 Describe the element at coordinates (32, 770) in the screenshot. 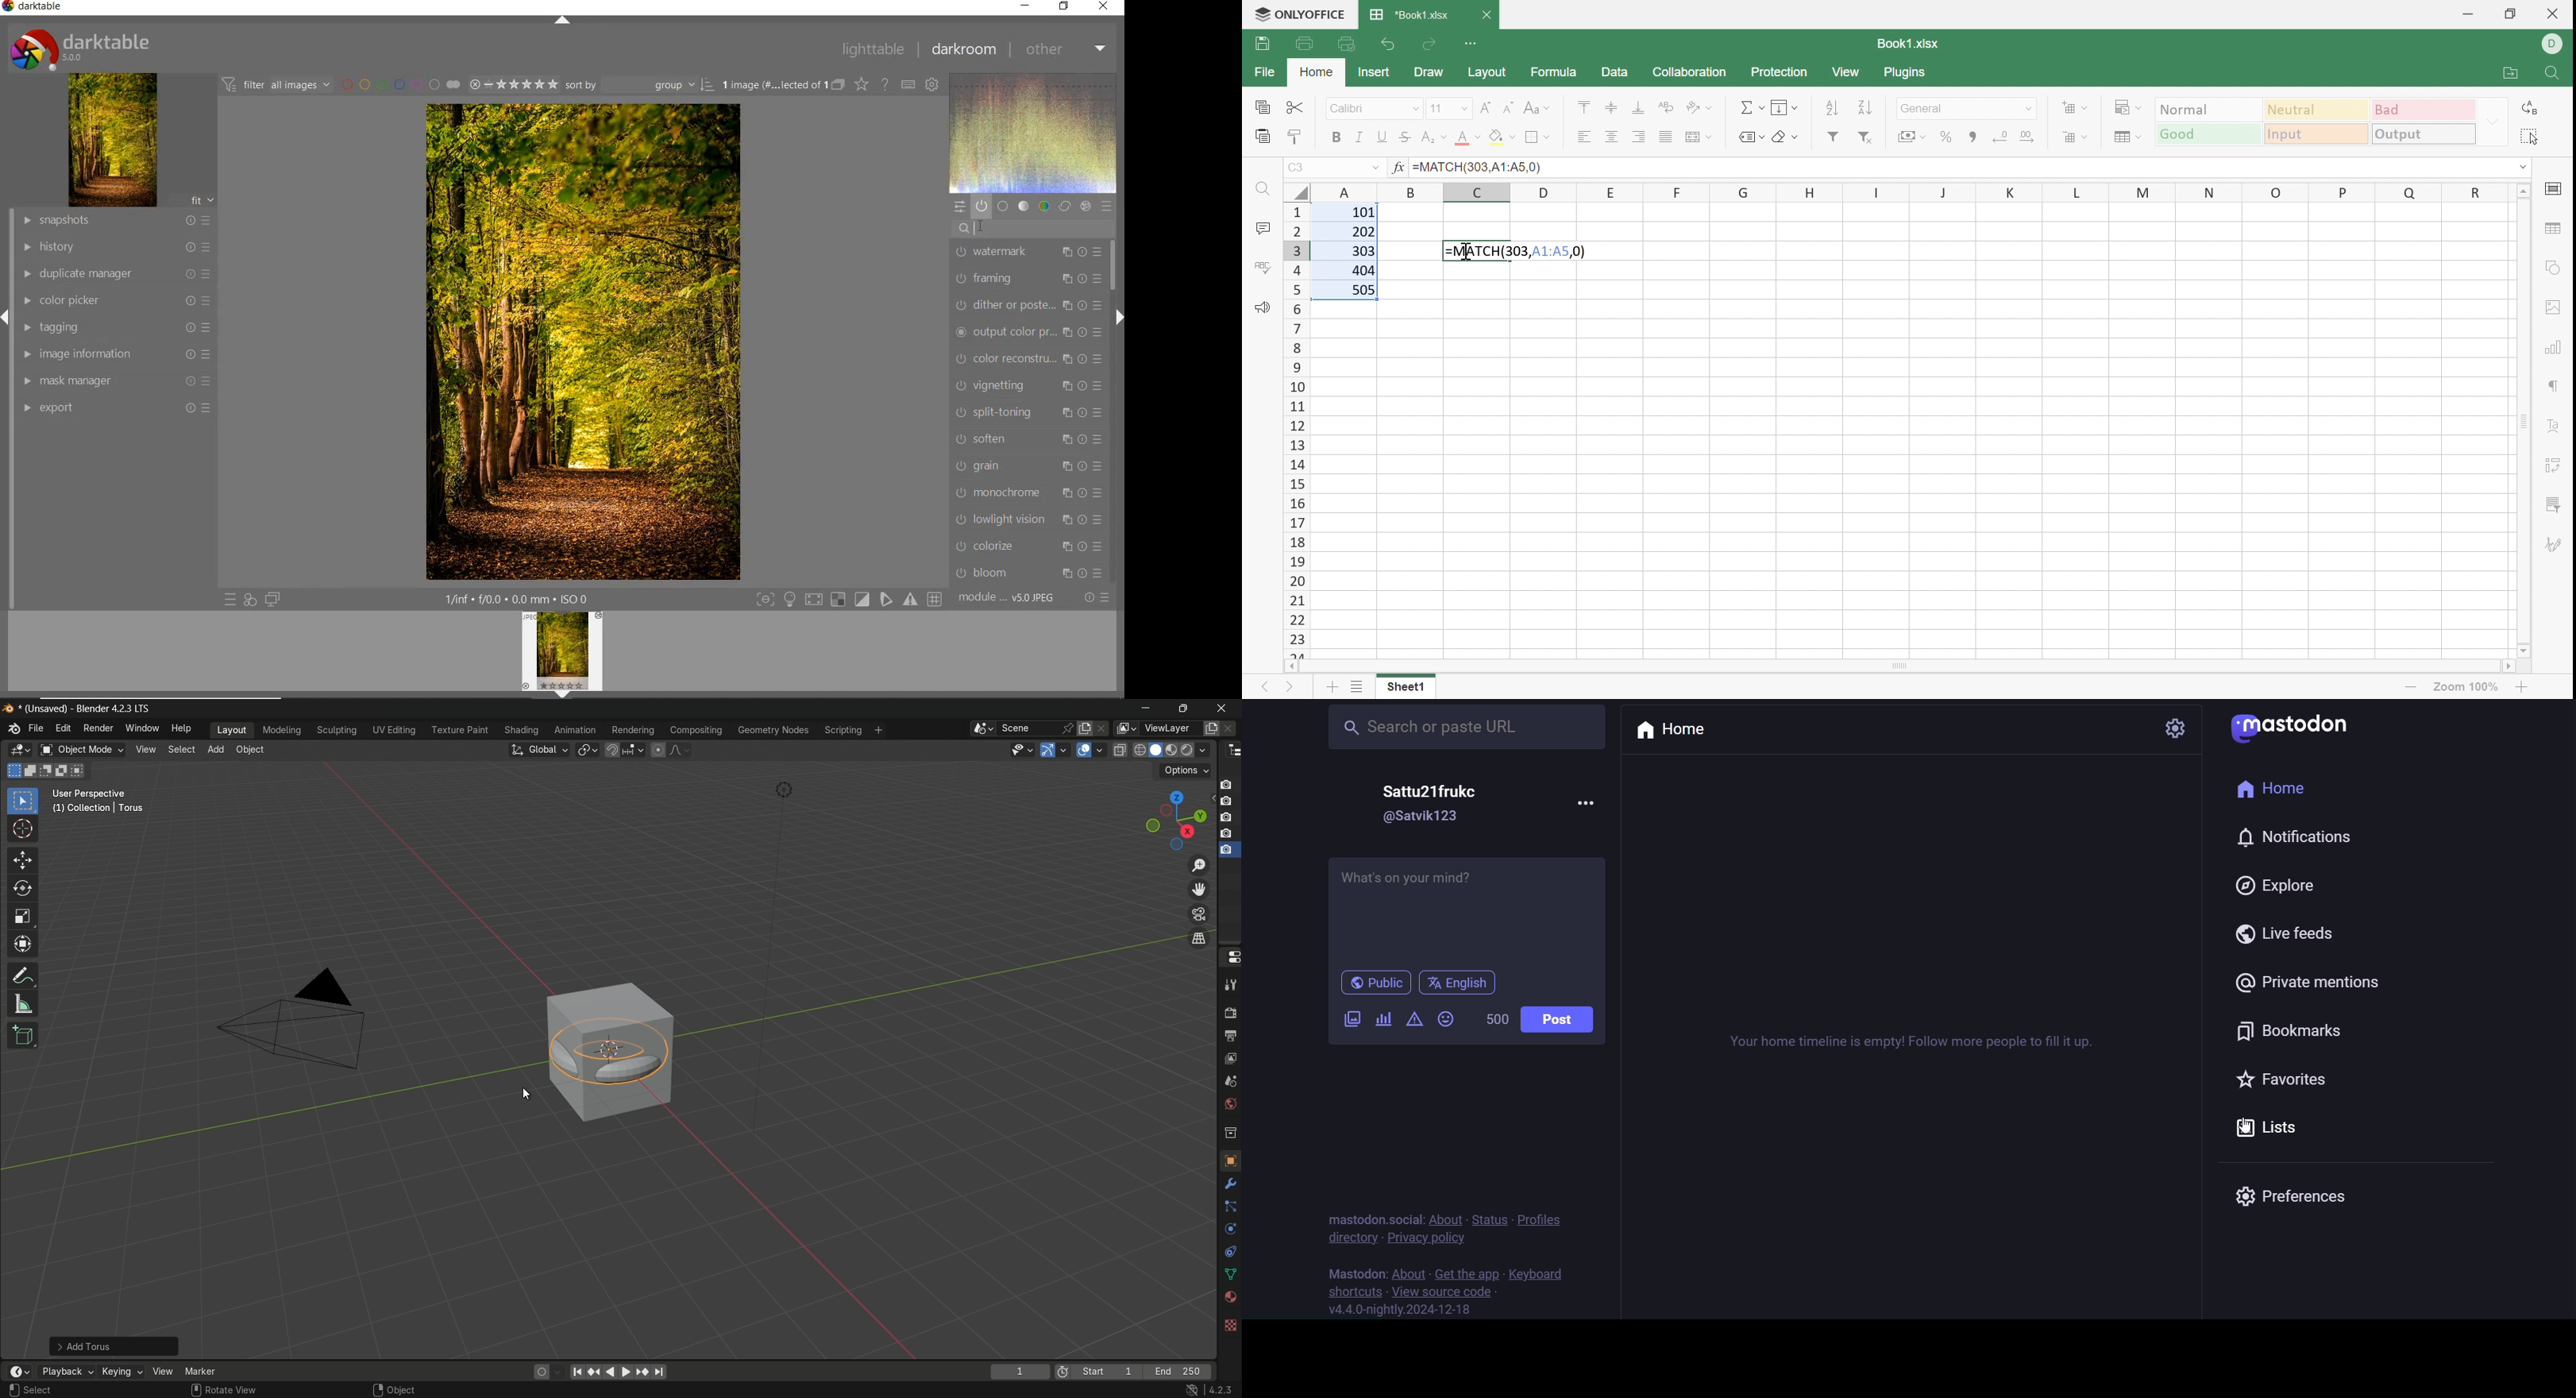

I see `extend existing selection` at that location.